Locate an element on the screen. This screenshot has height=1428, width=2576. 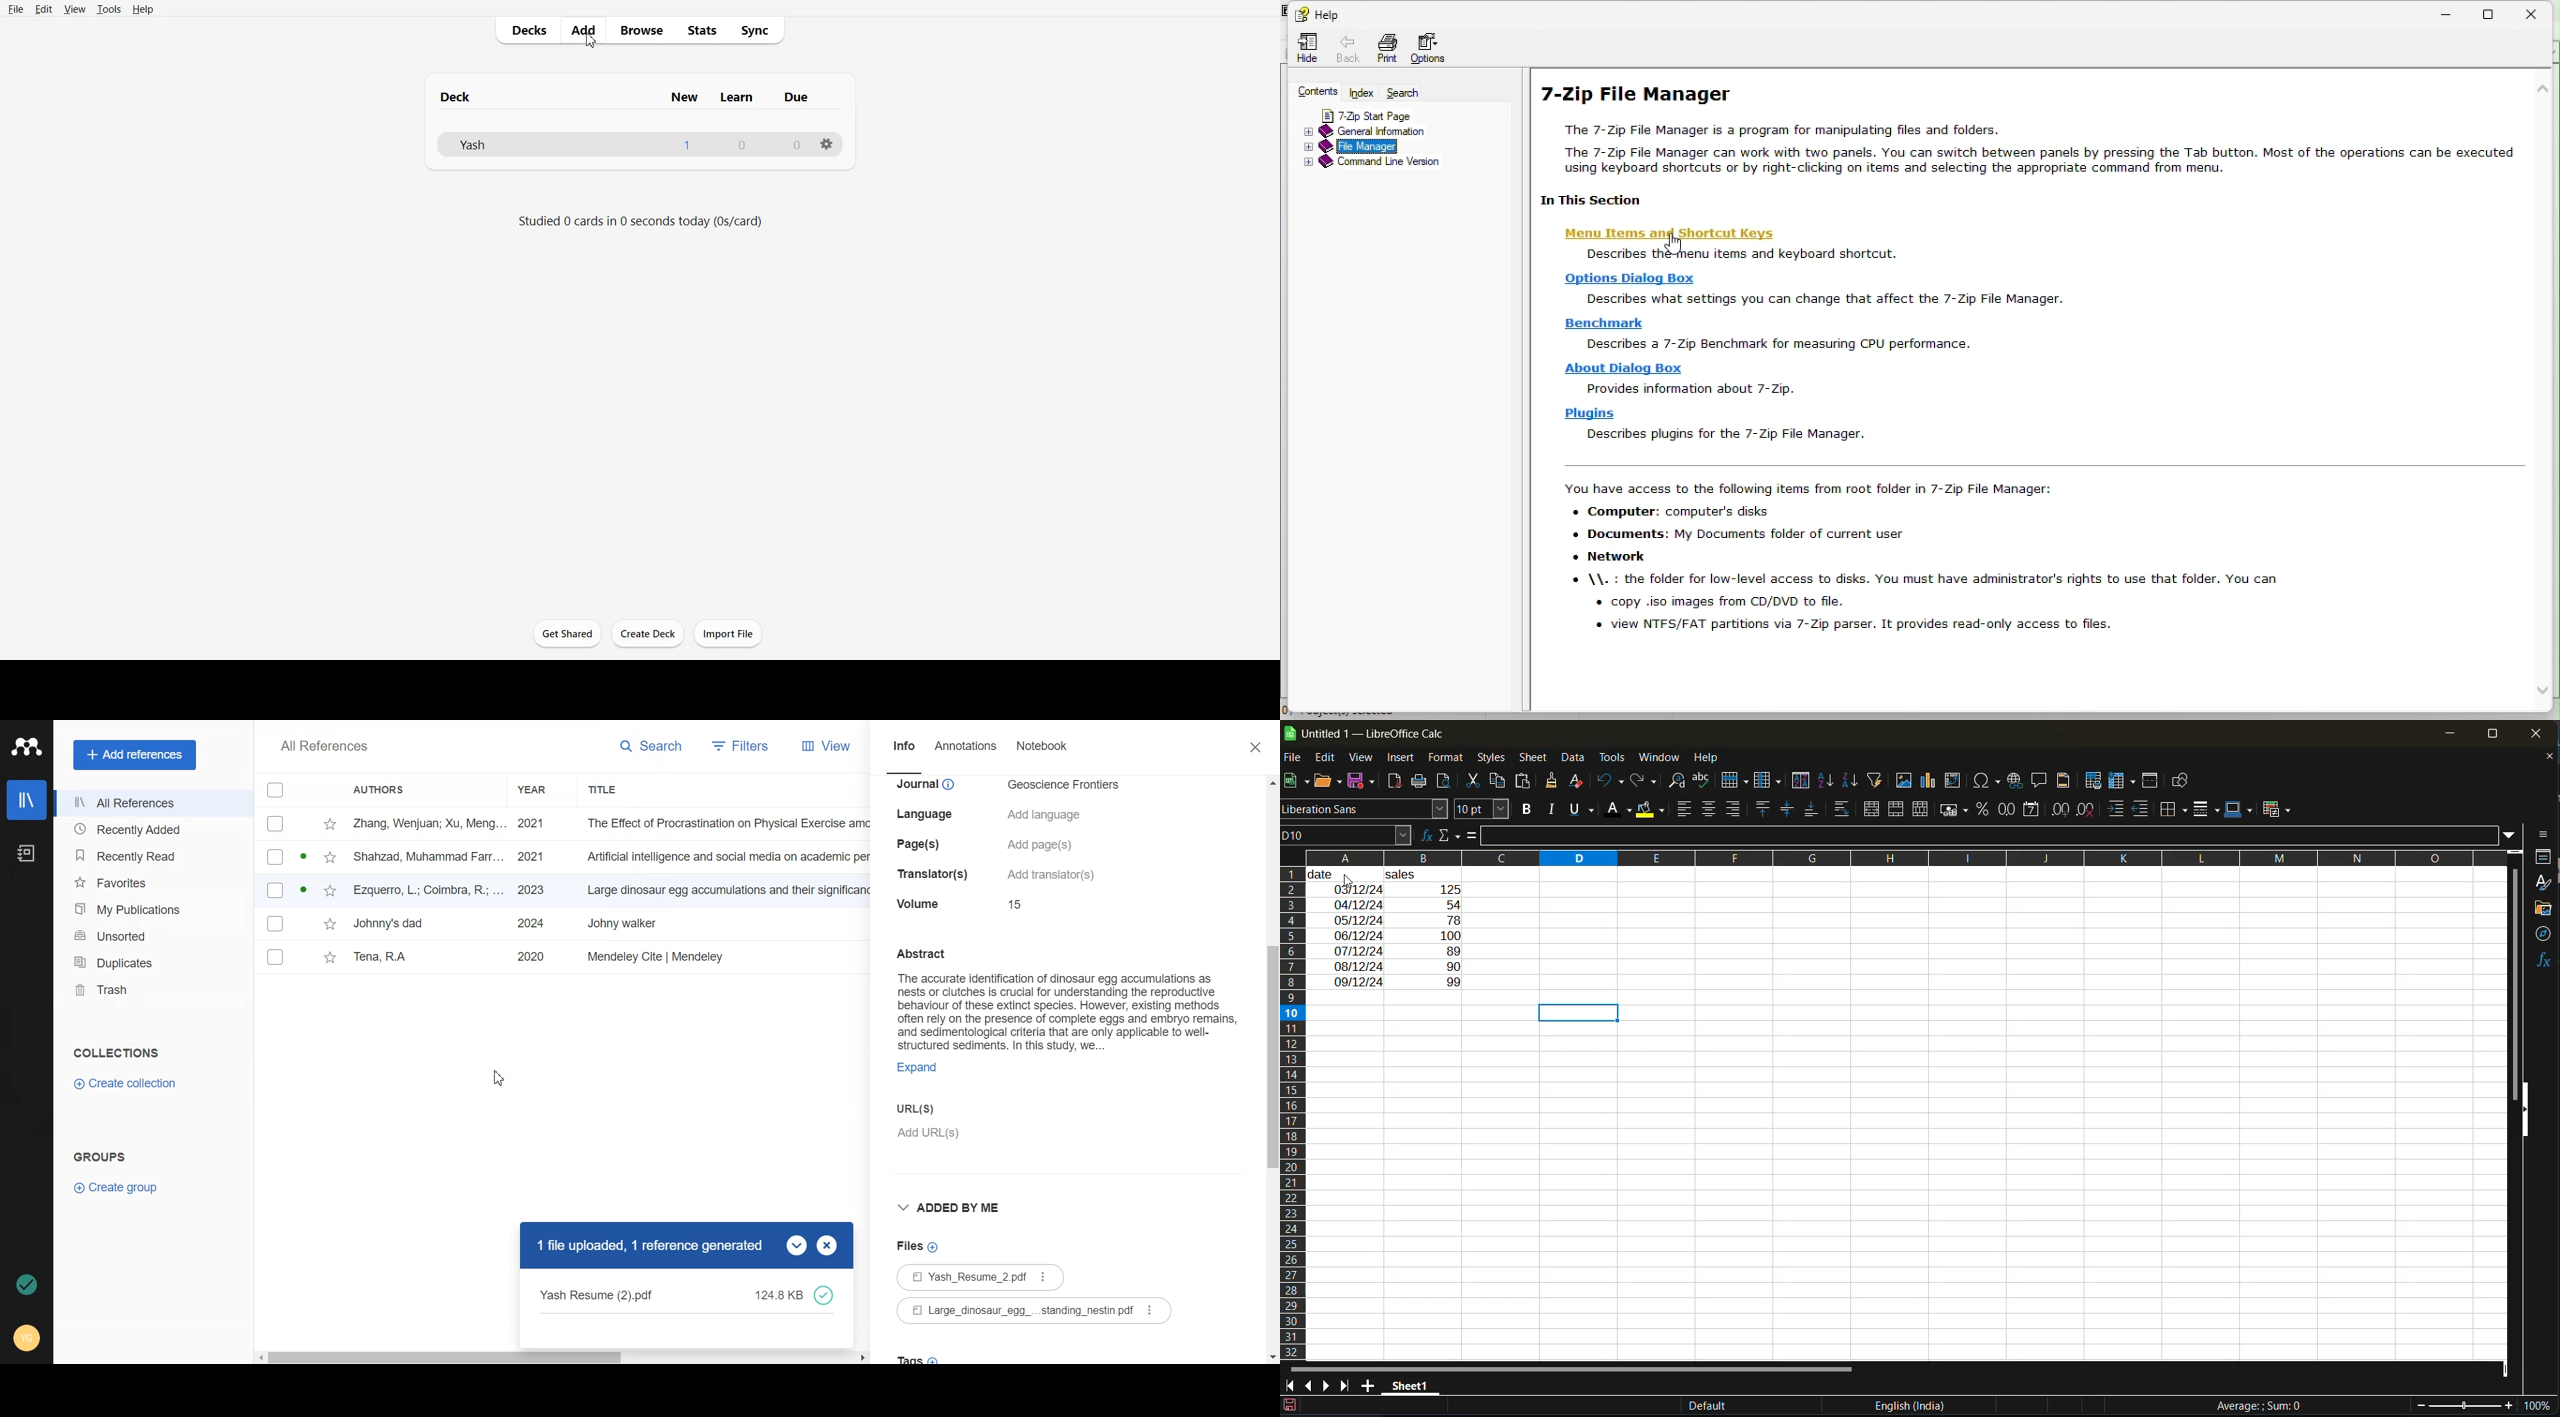
font size is located at coordinates (1485, 810).